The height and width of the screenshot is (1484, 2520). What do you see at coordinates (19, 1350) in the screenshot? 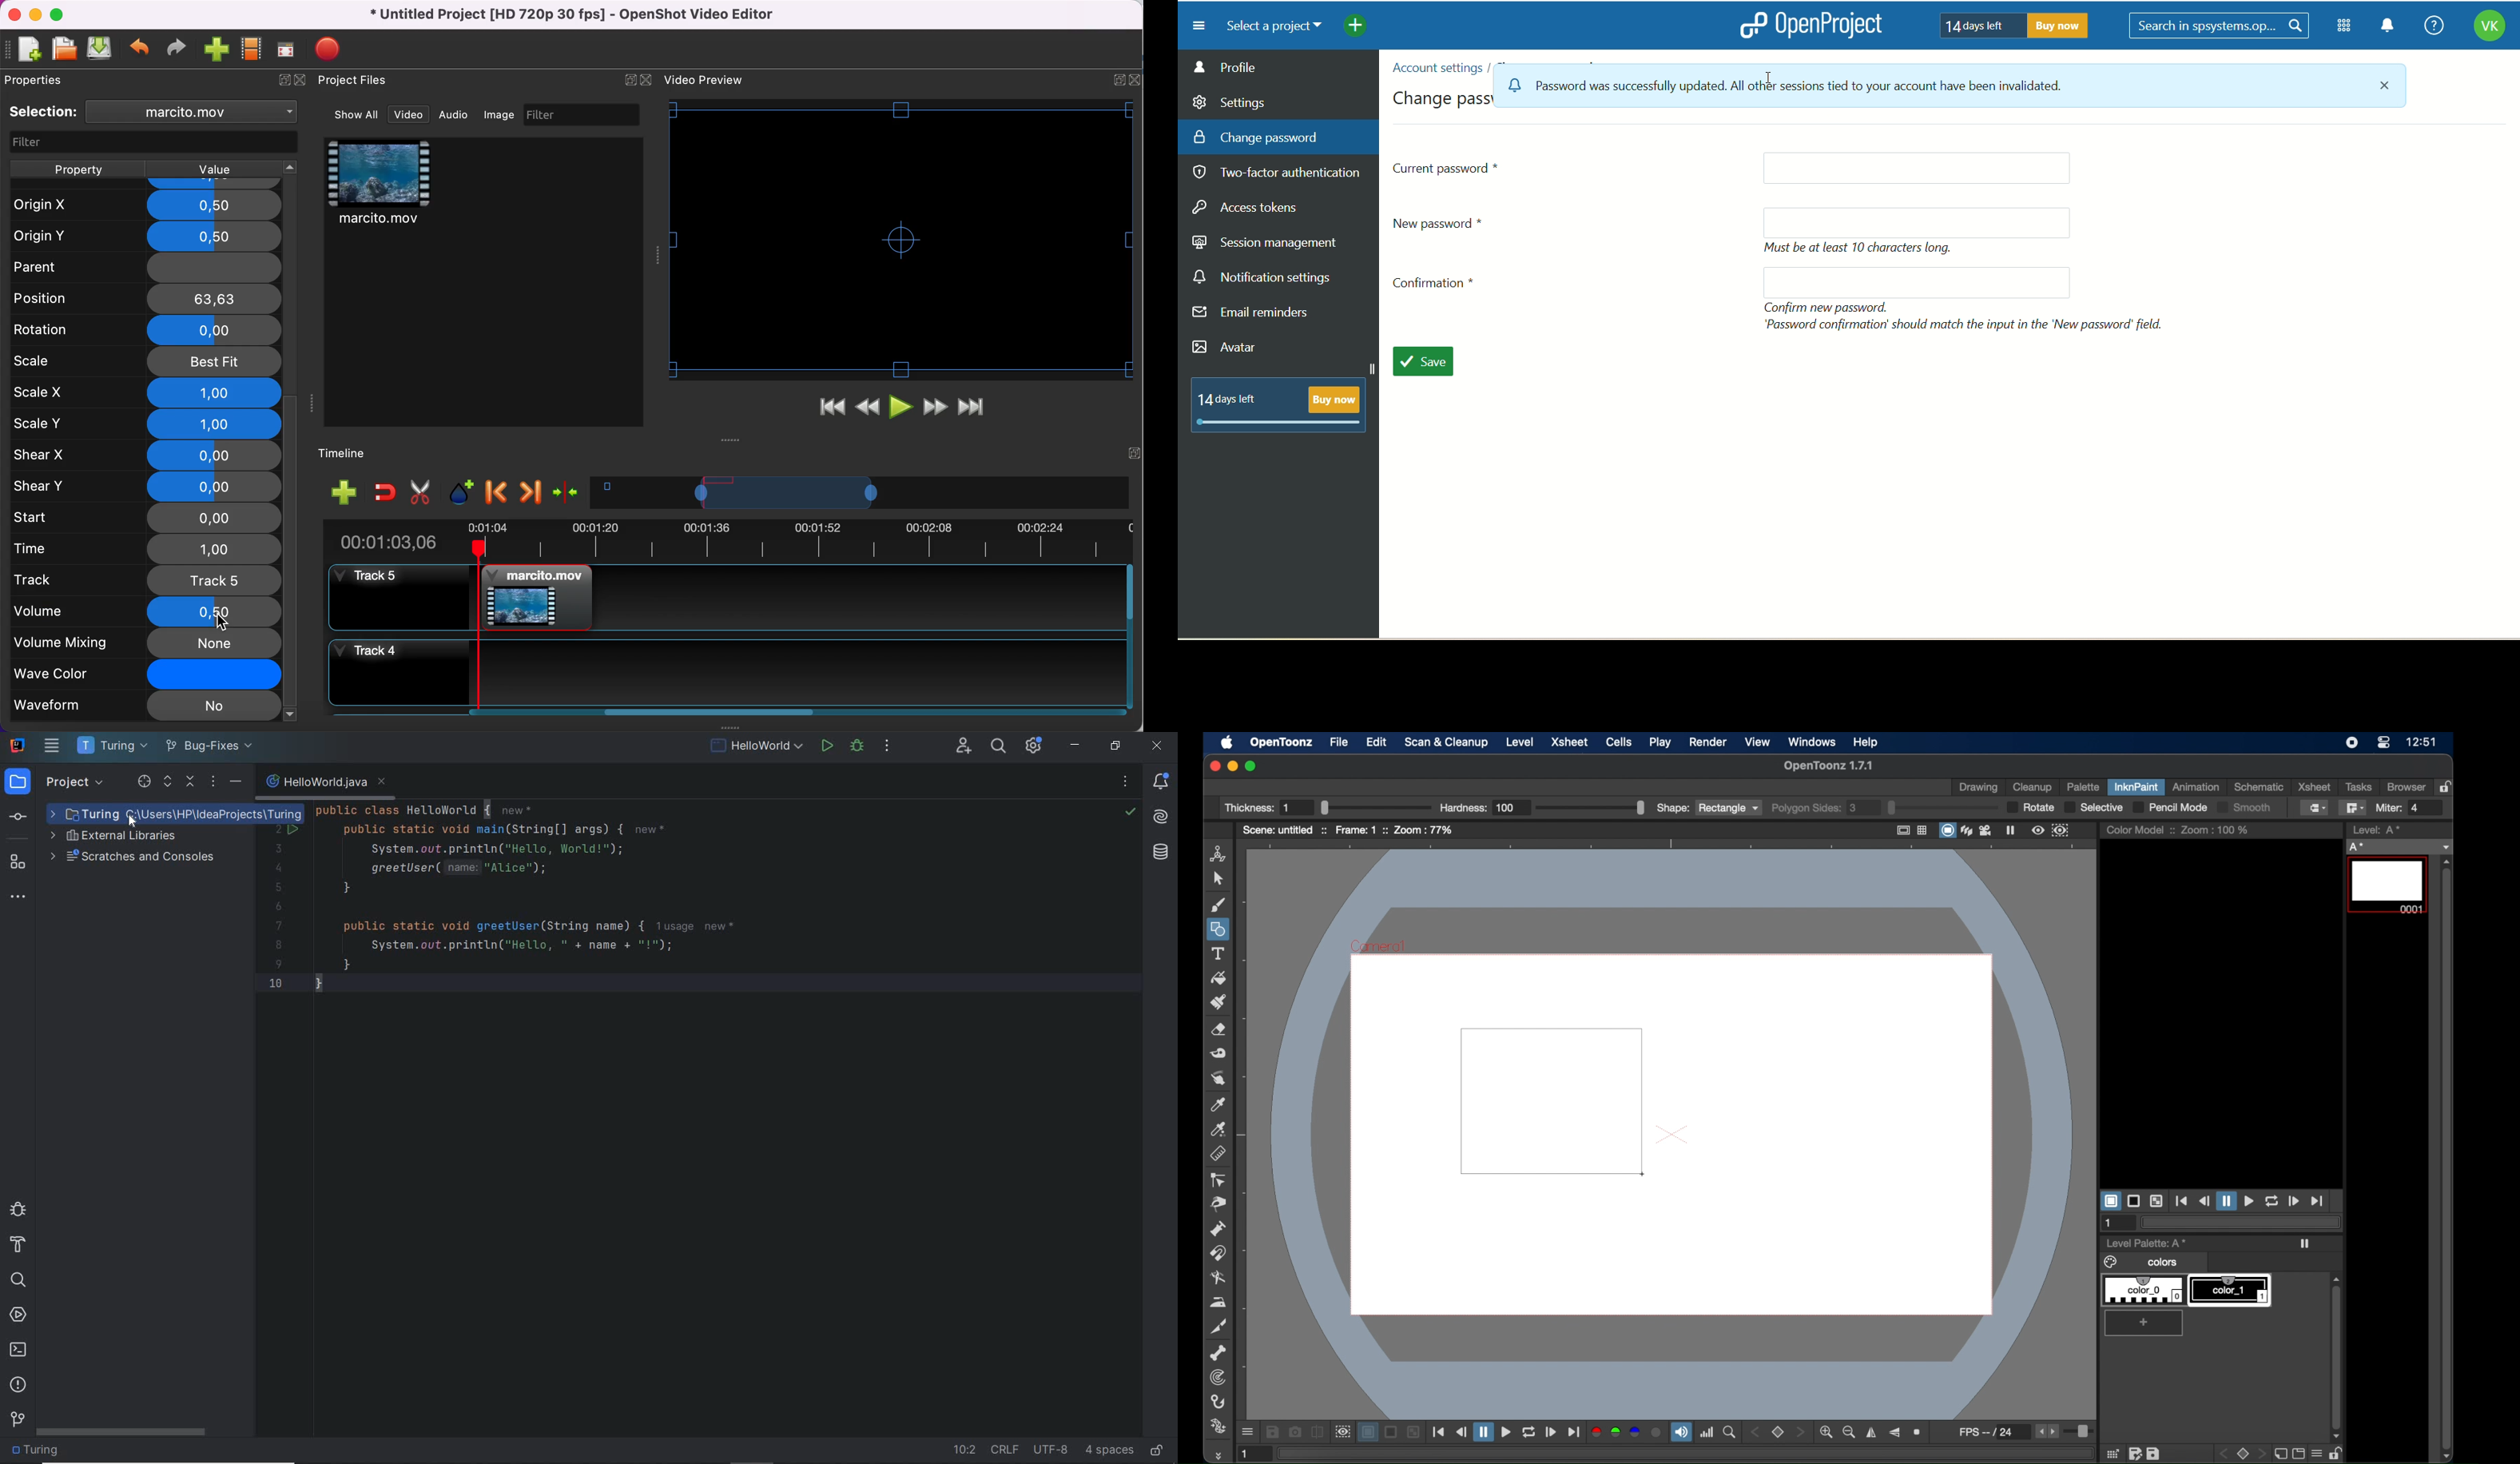
I see `terminal` at bounding box center [19, 1350].